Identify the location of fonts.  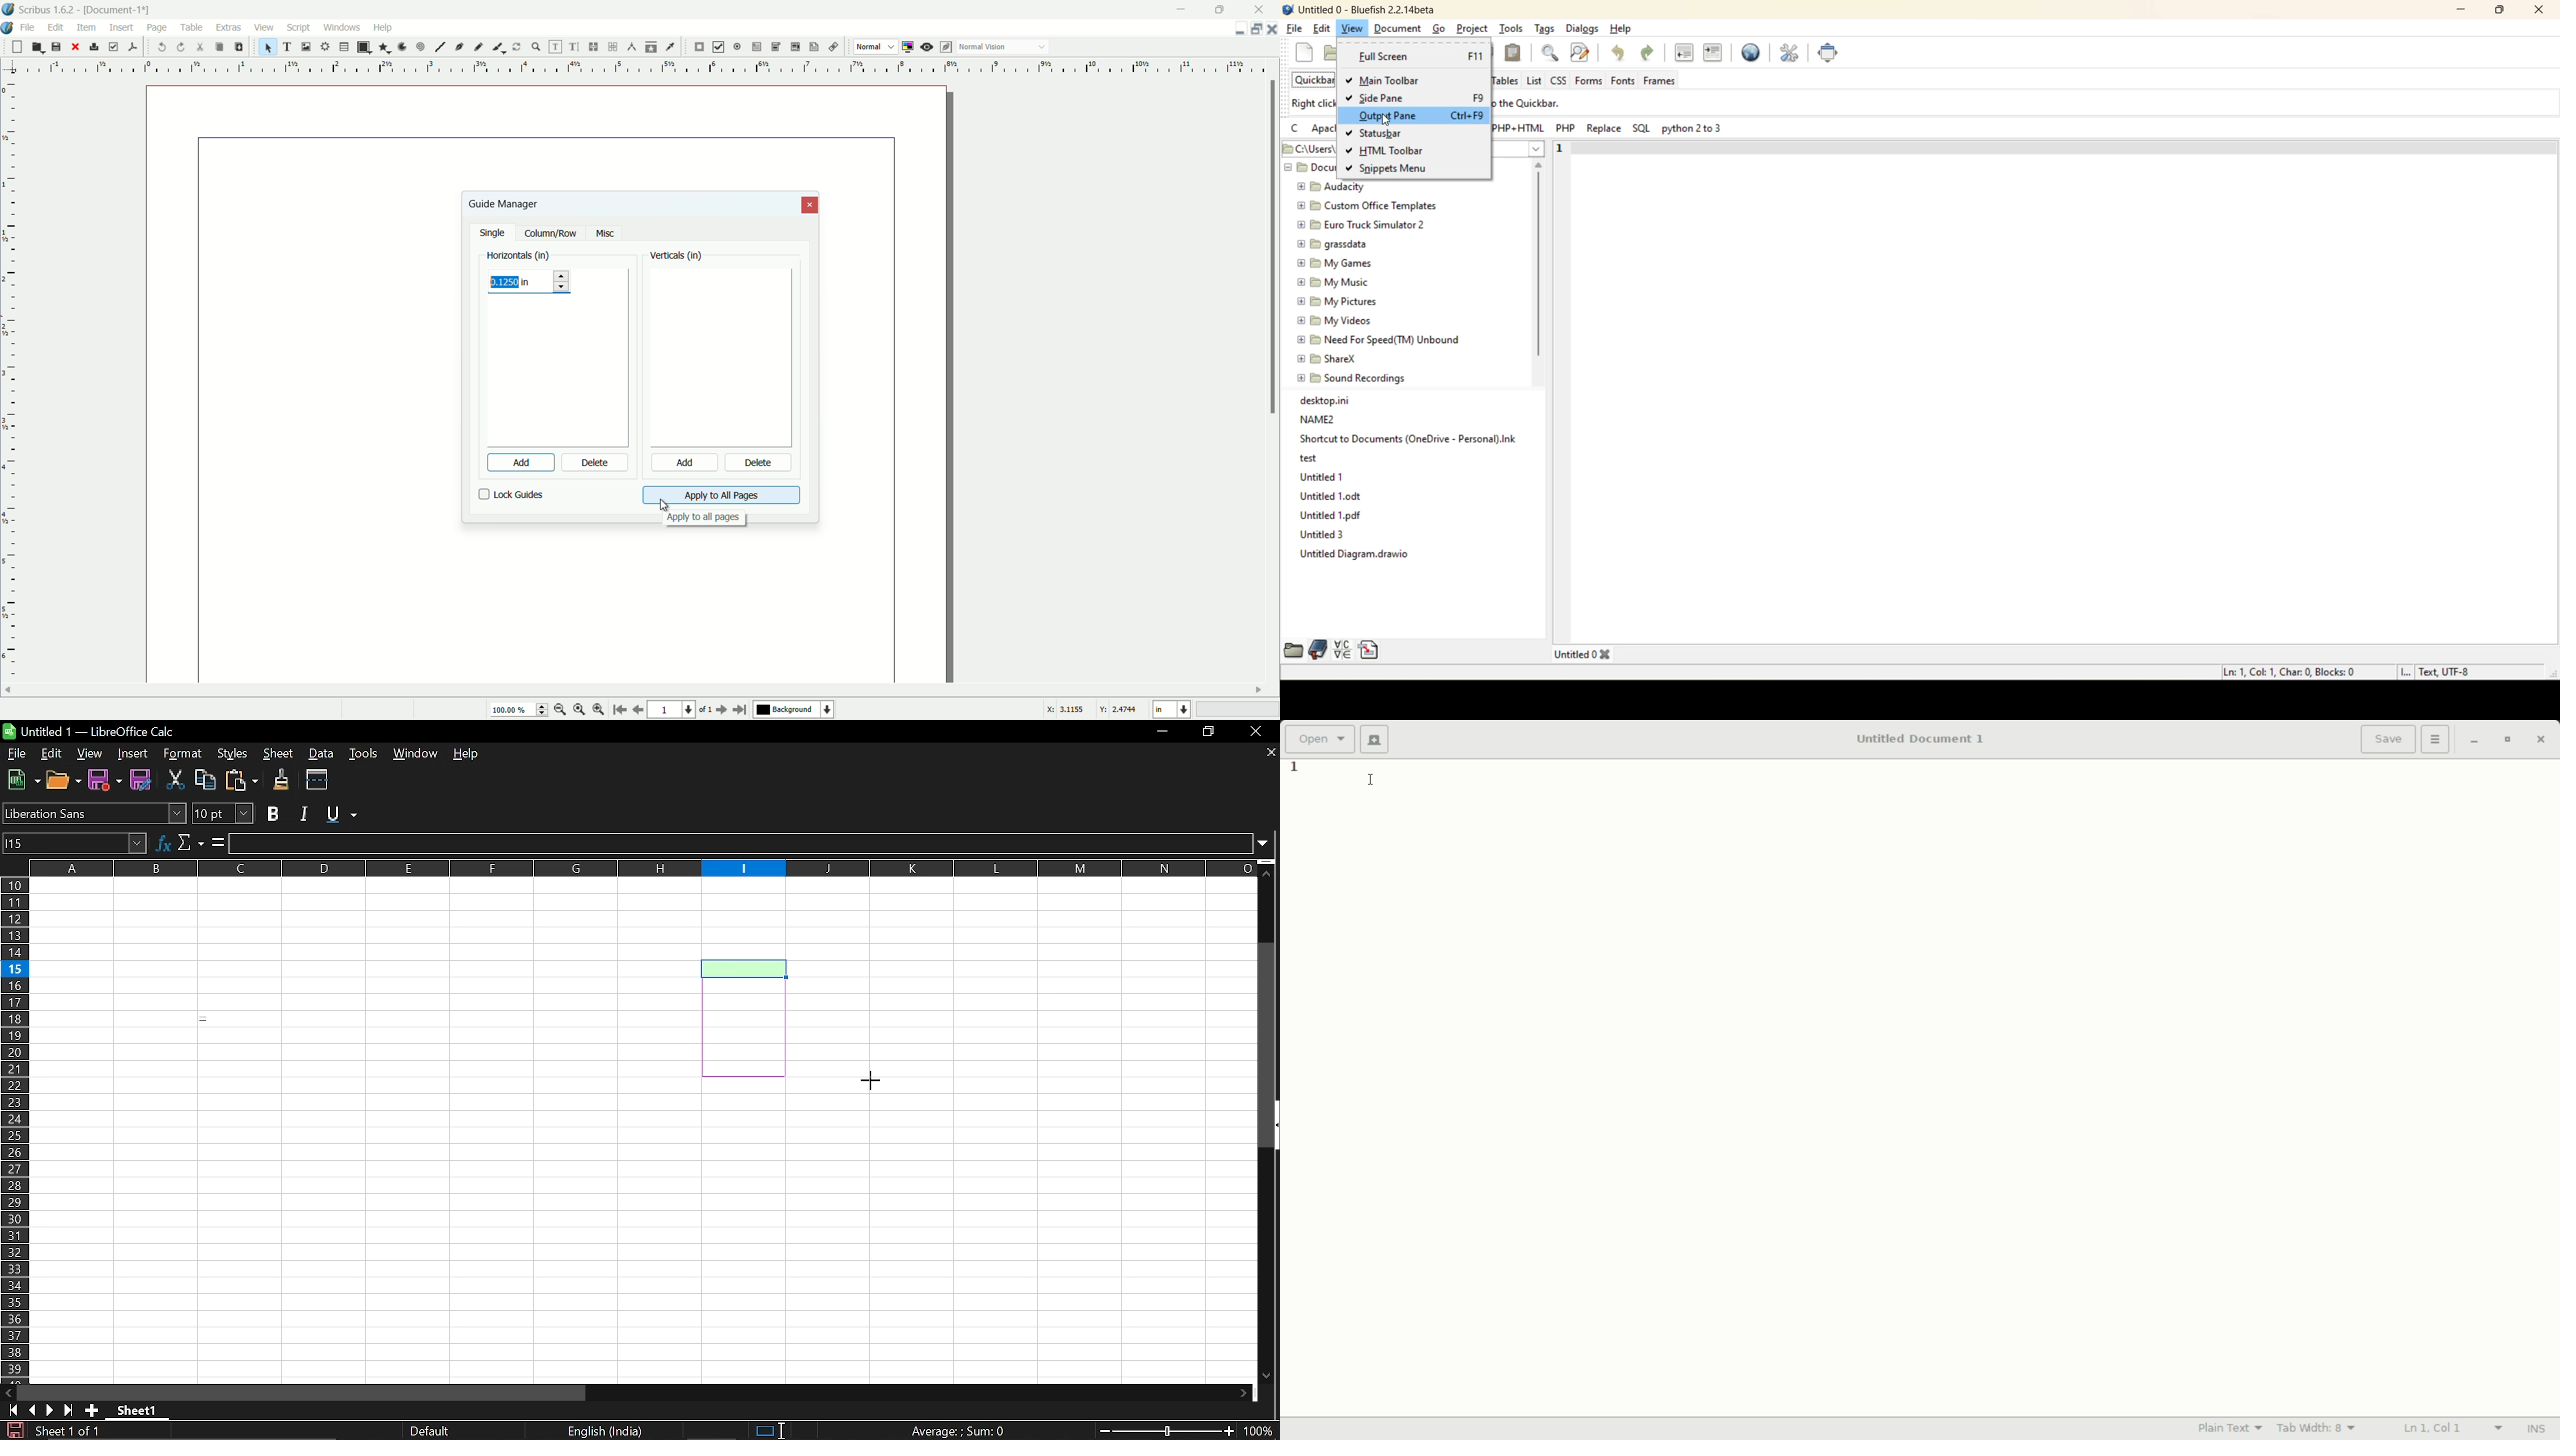
(1623, 81).